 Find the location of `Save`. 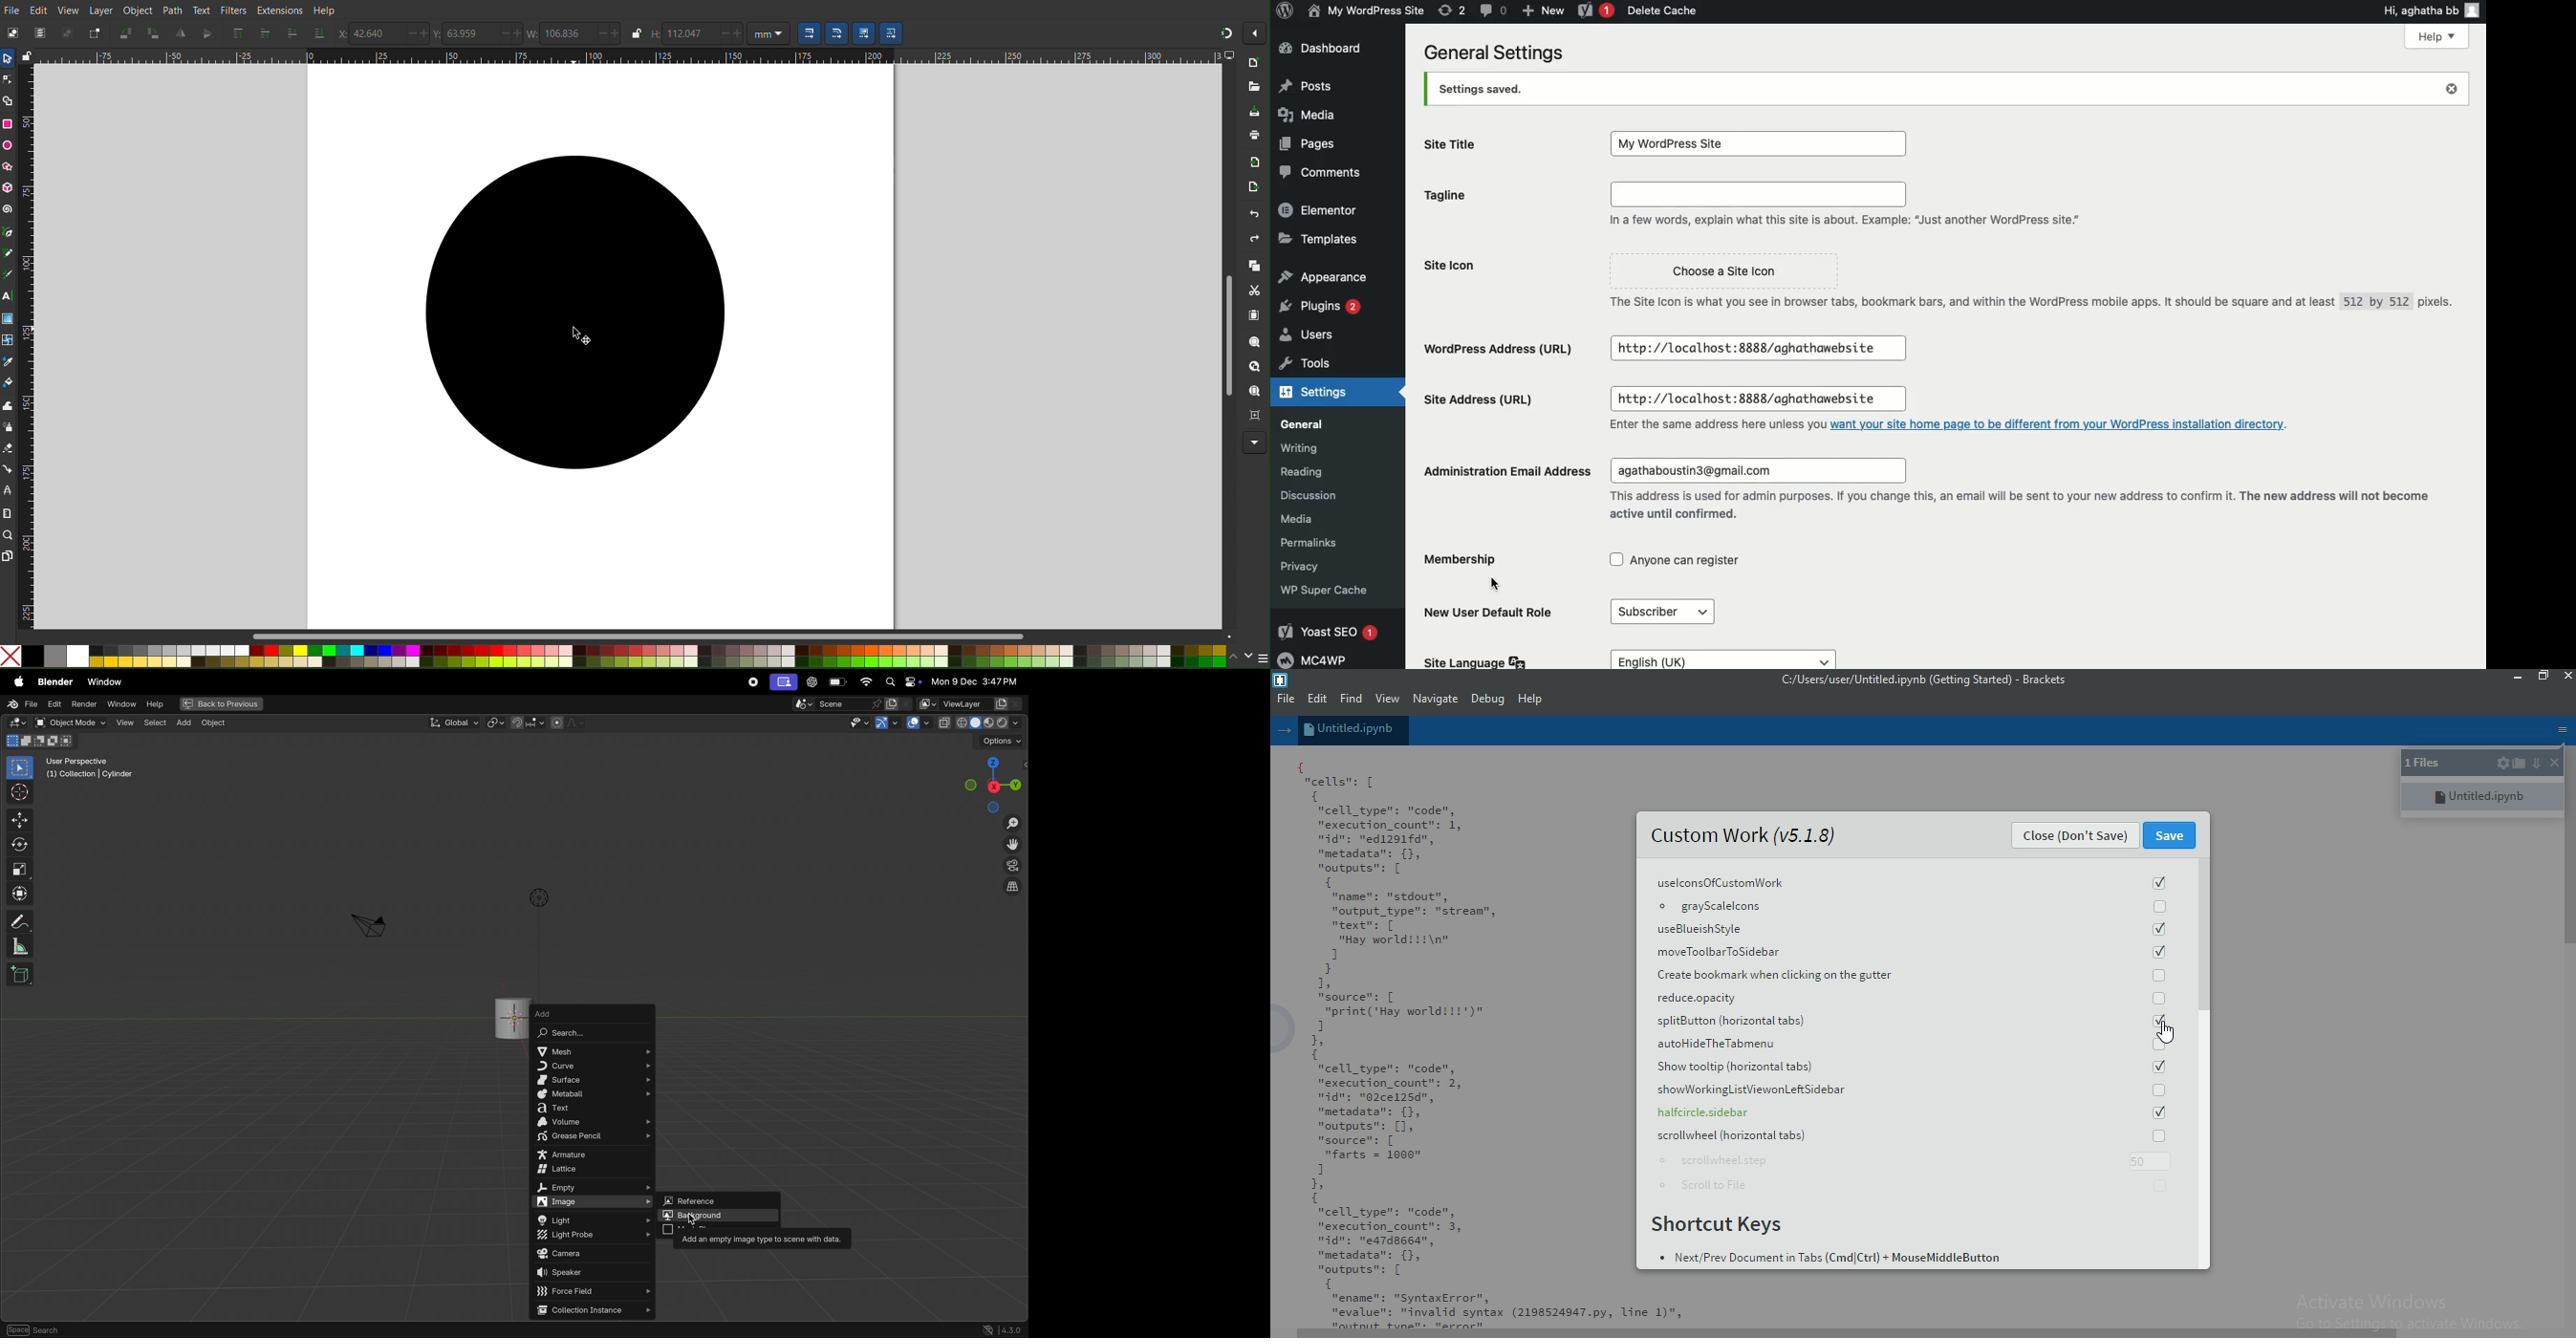

Save is located at coordinates (2169, 835).